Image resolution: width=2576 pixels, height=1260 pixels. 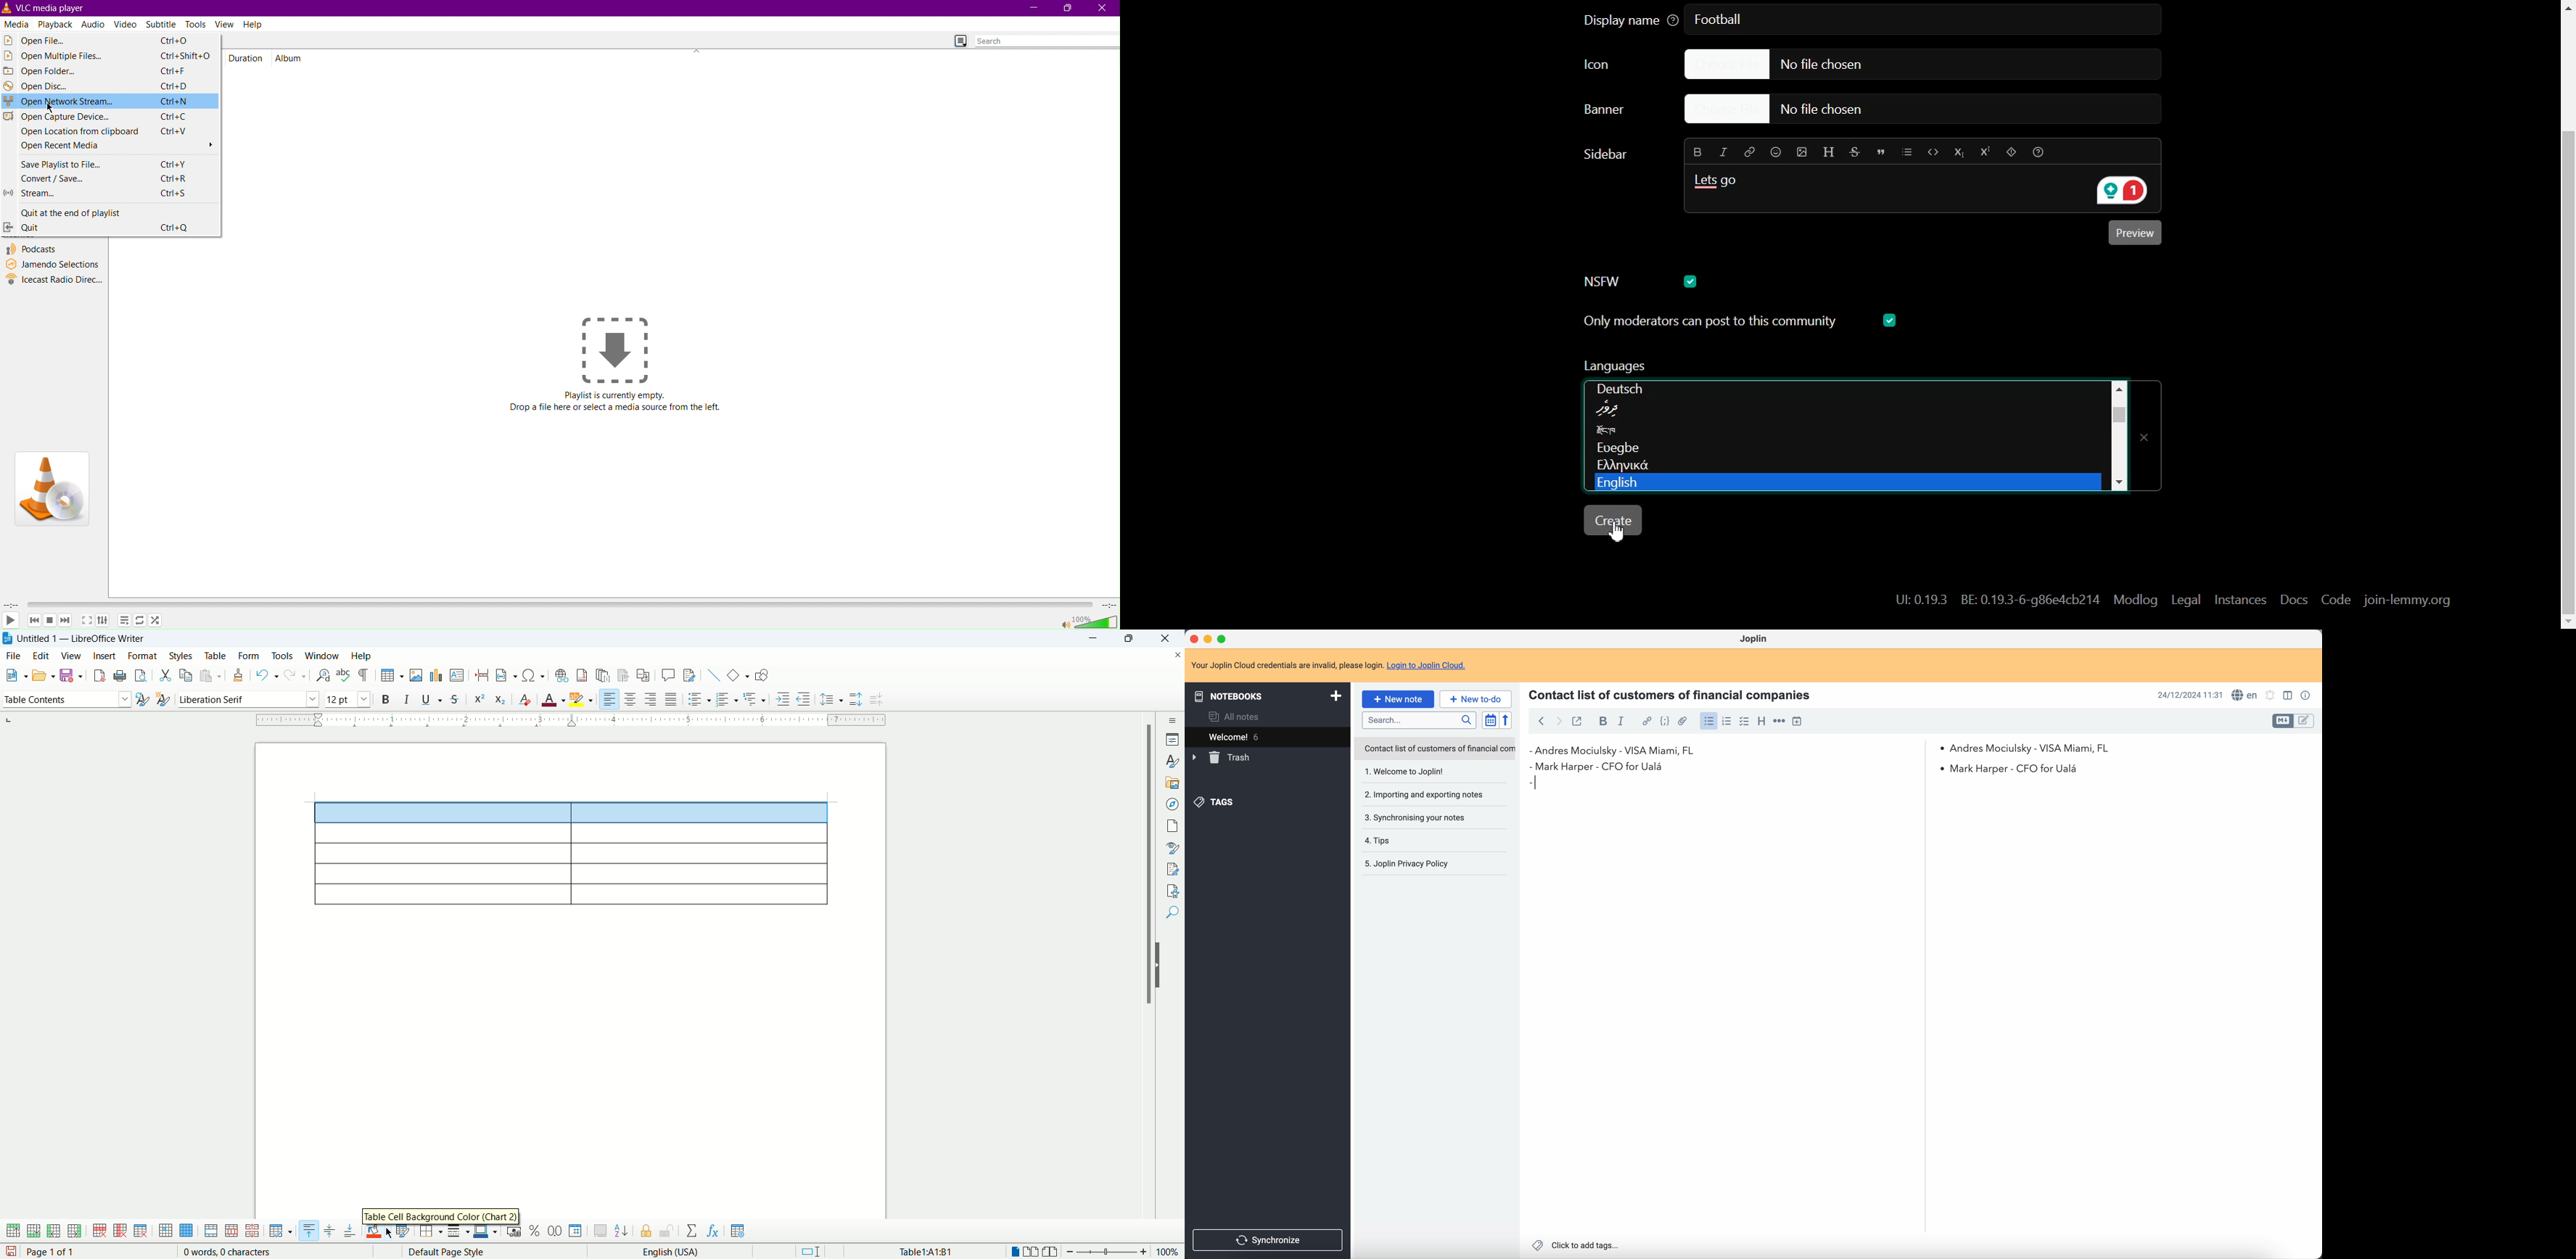 What do you see at coordinates (1178, 655) in the screenshot?
I see `close document` at bounding box center [1178, 655].